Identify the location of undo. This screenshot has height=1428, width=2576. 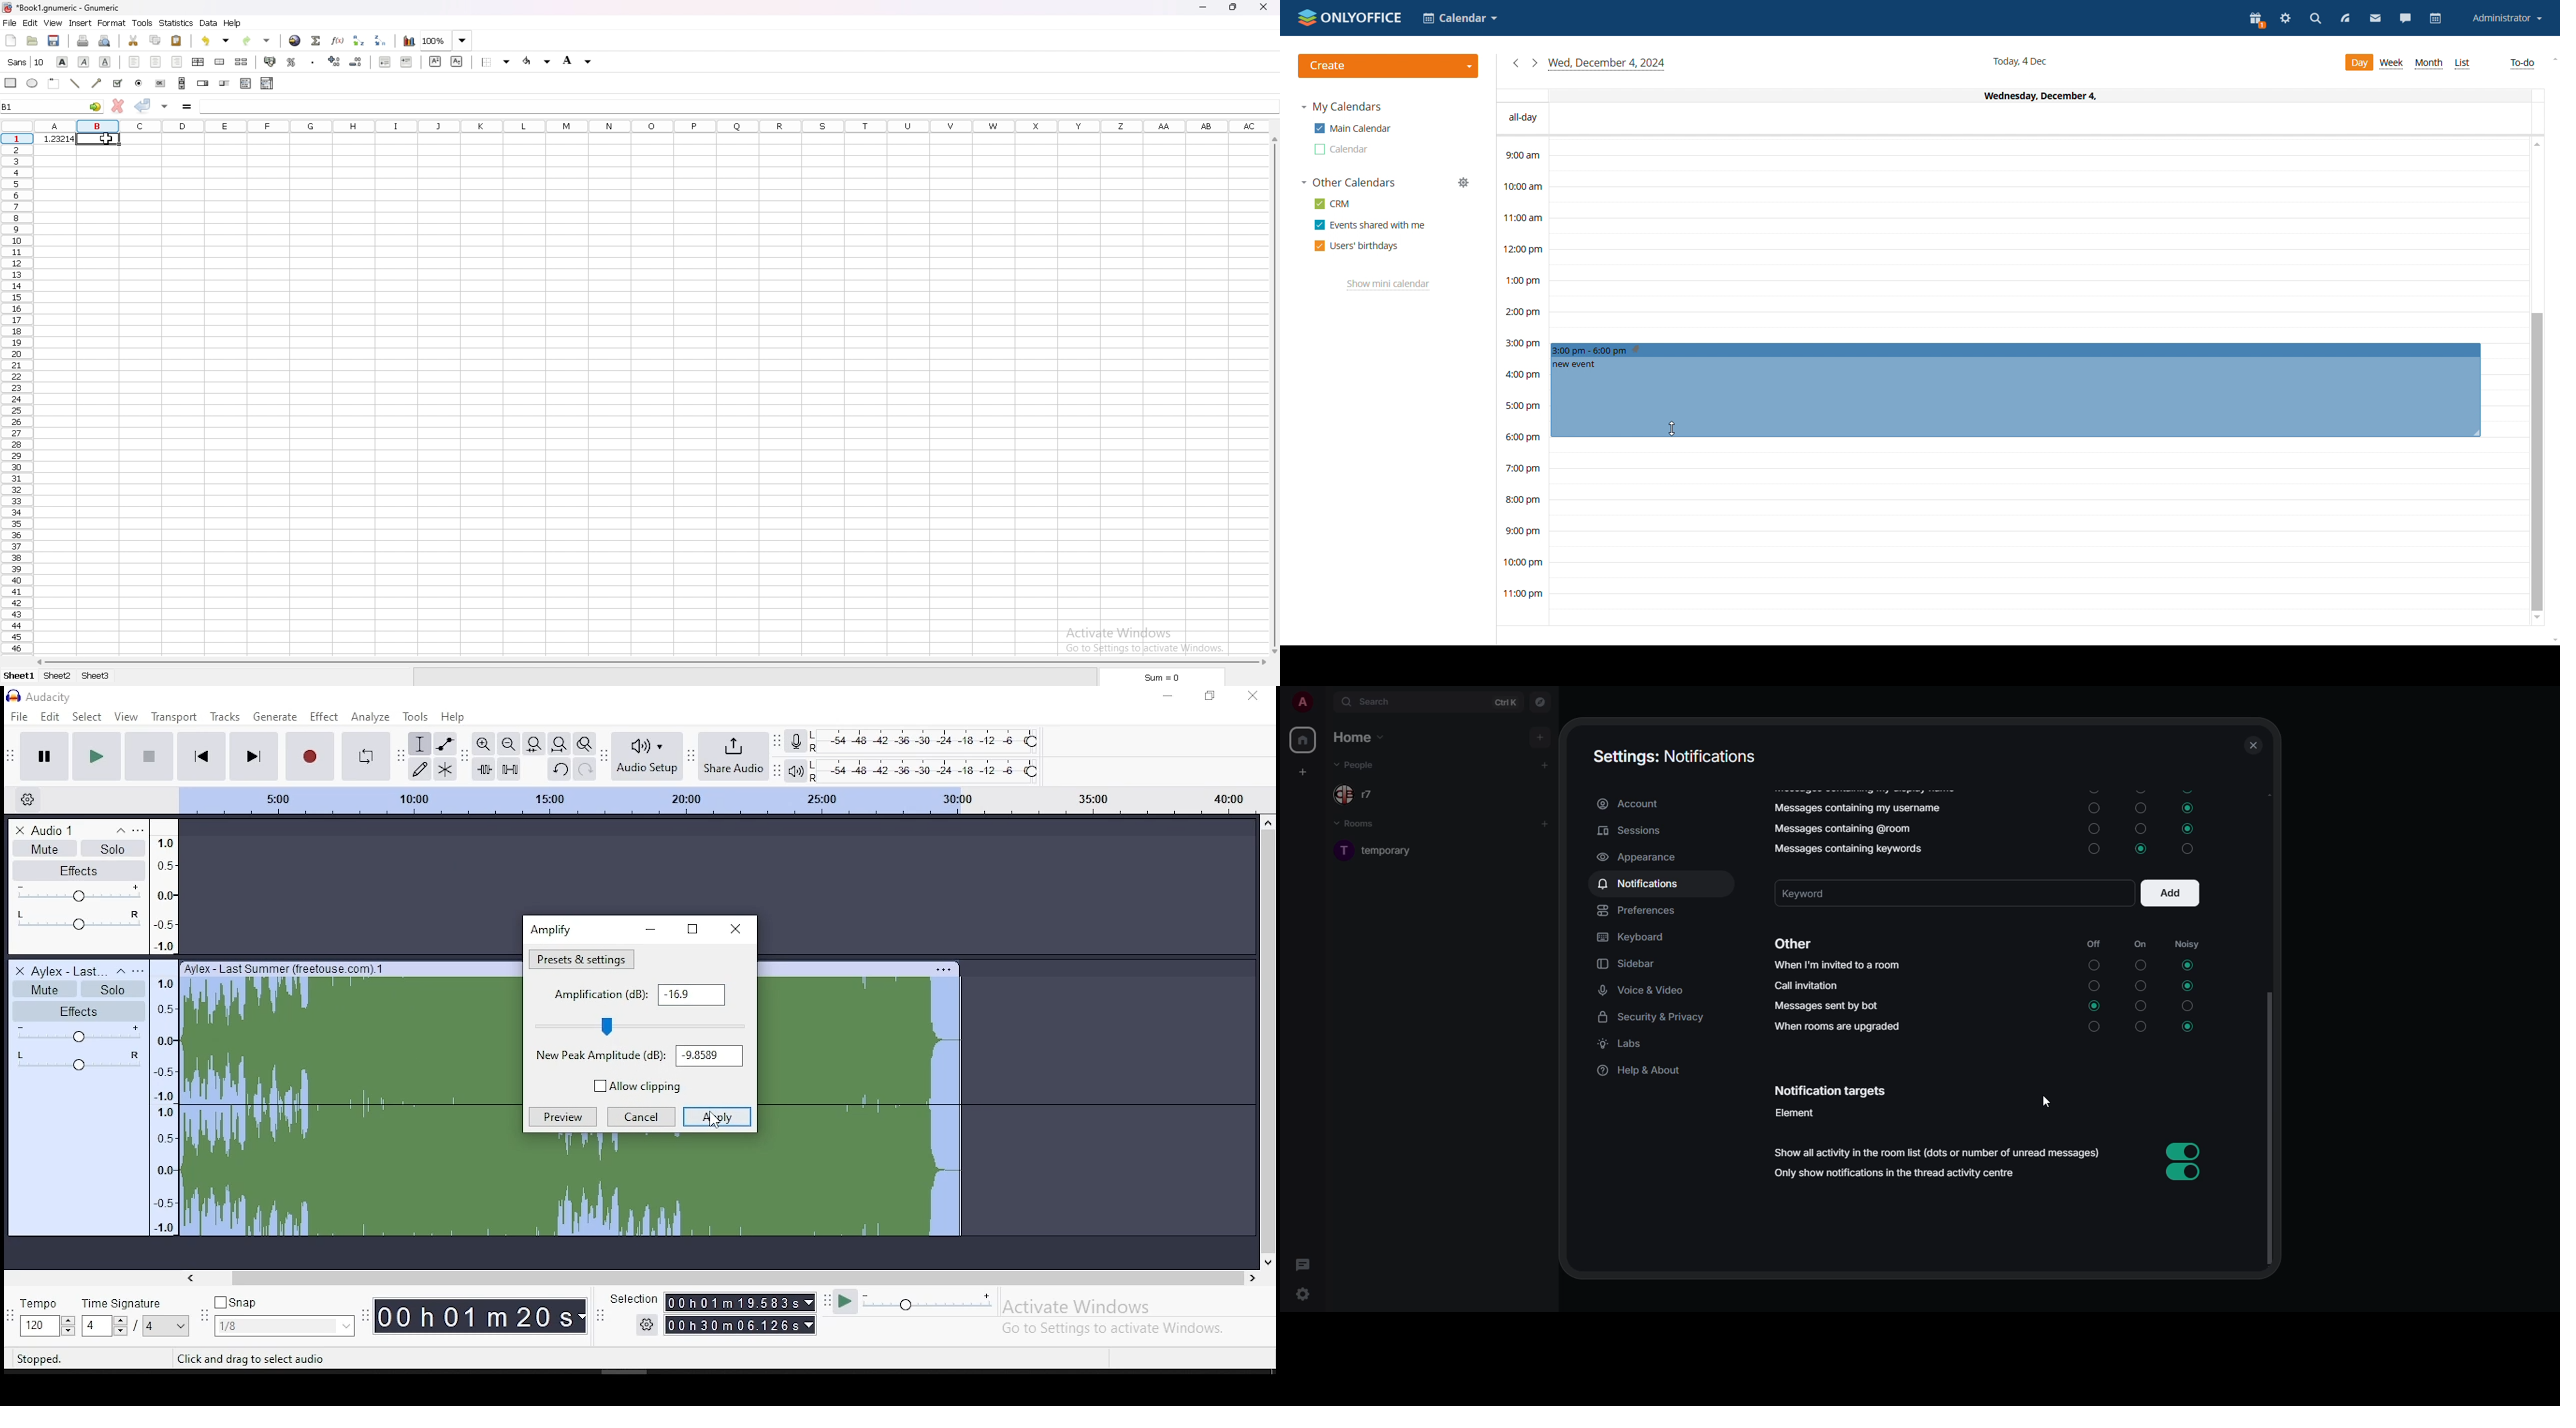
(559, 769).